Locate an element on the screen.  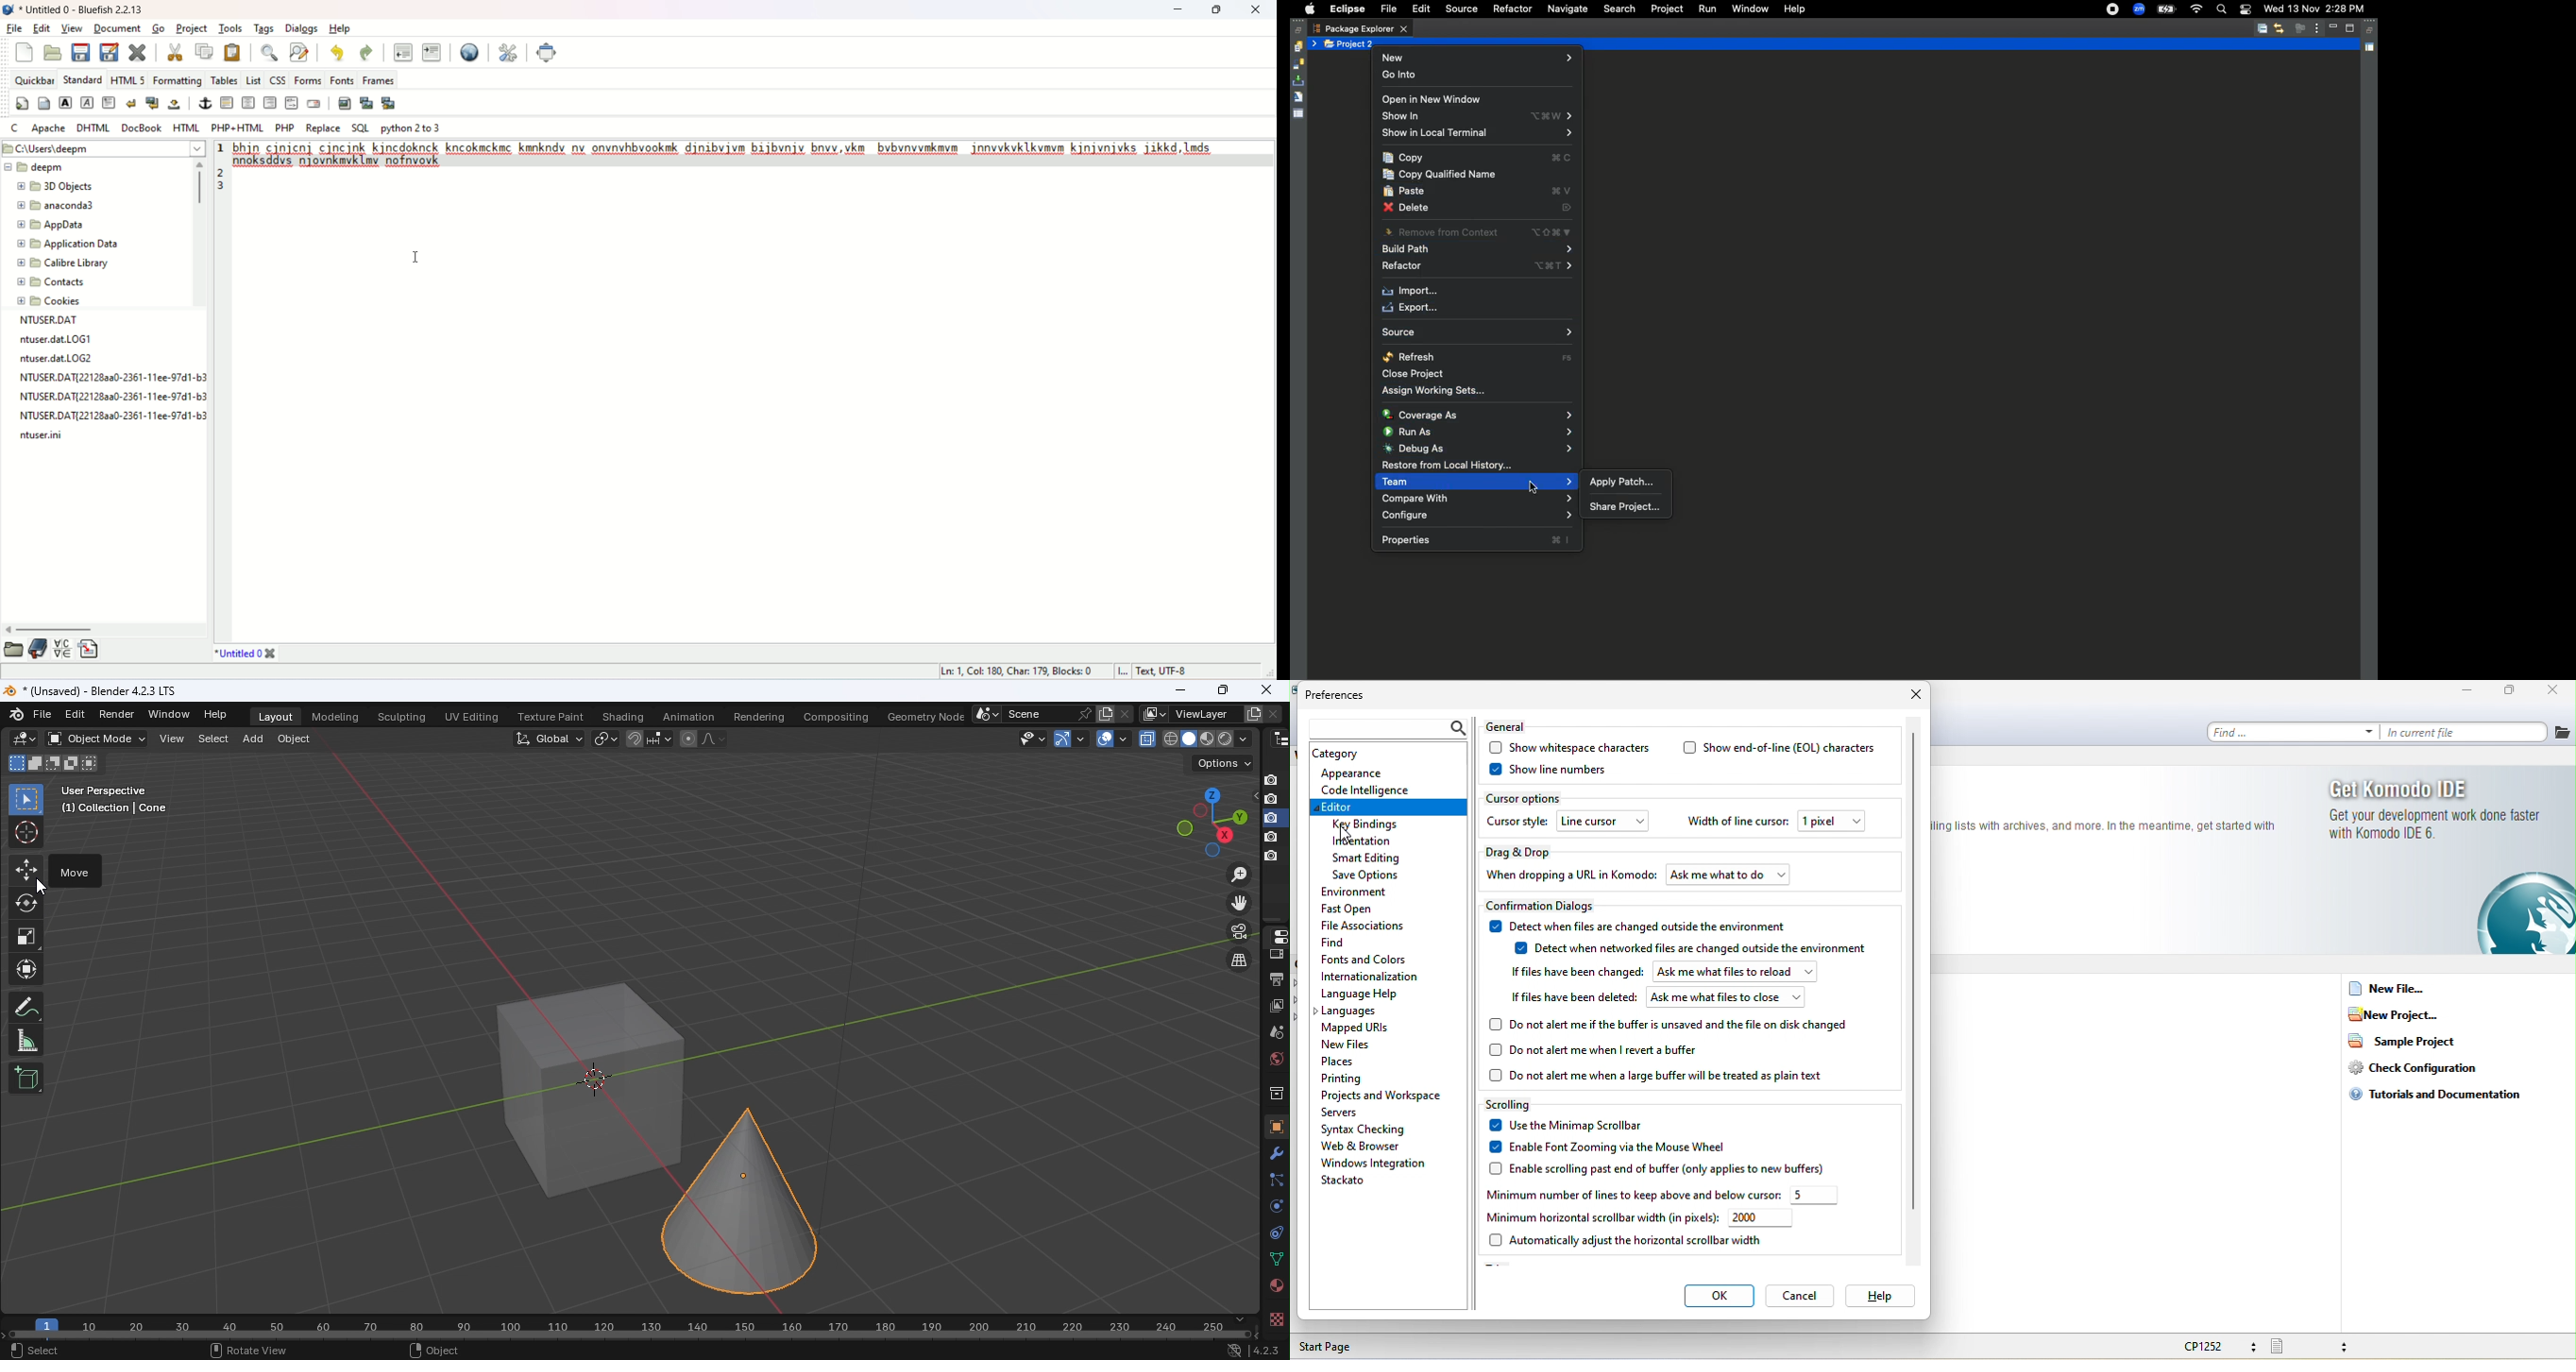
Show Gizmos is located at coordinates (1081, 738).